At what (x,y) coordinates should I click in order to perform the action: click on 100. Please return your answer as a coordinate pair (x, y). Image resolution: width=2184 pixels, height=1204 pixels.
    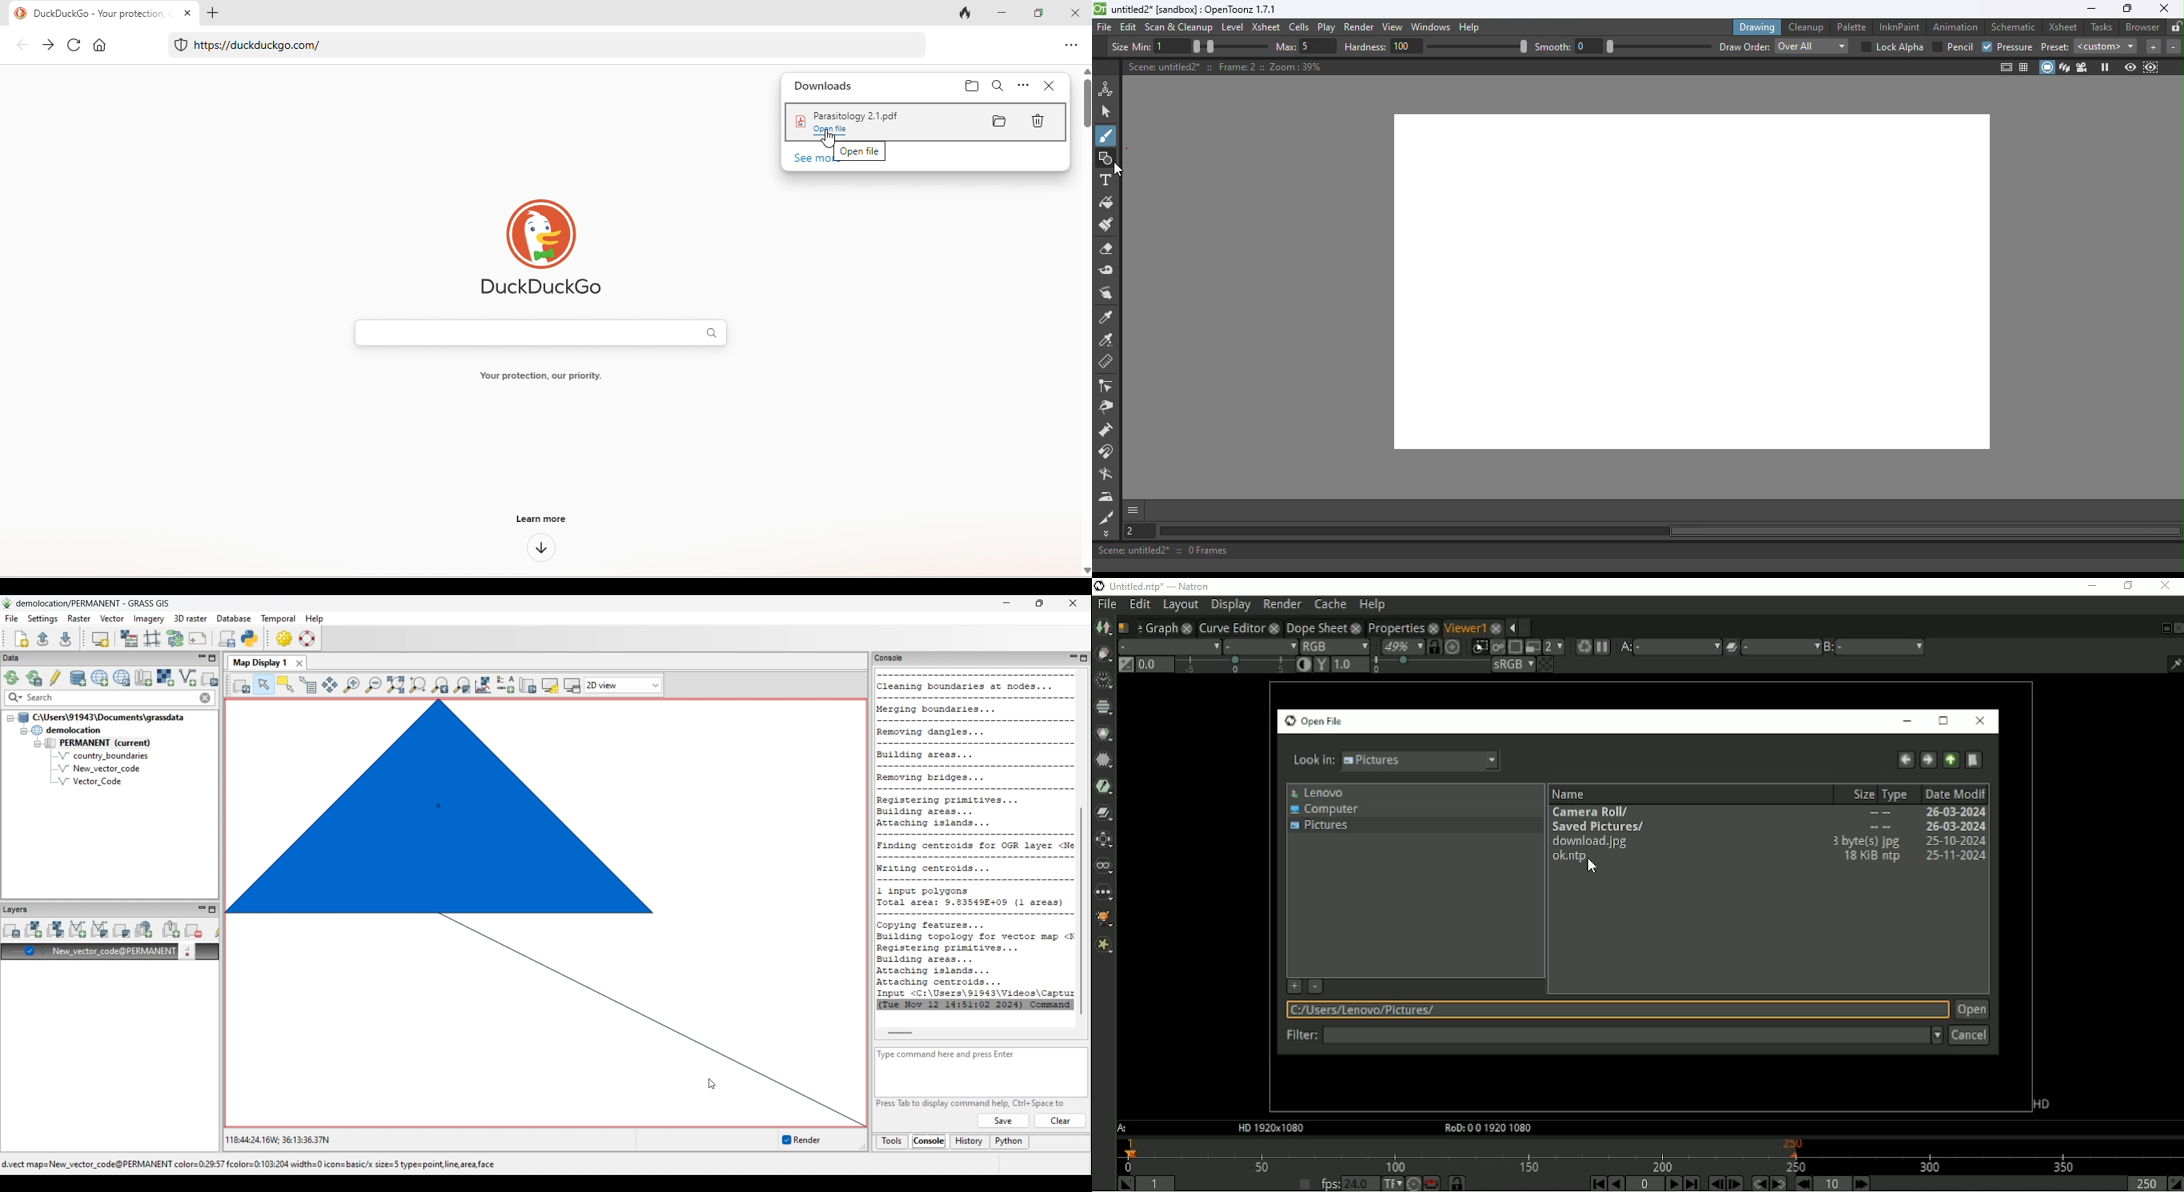
    Looking at the image, I should click on (1408, 46).